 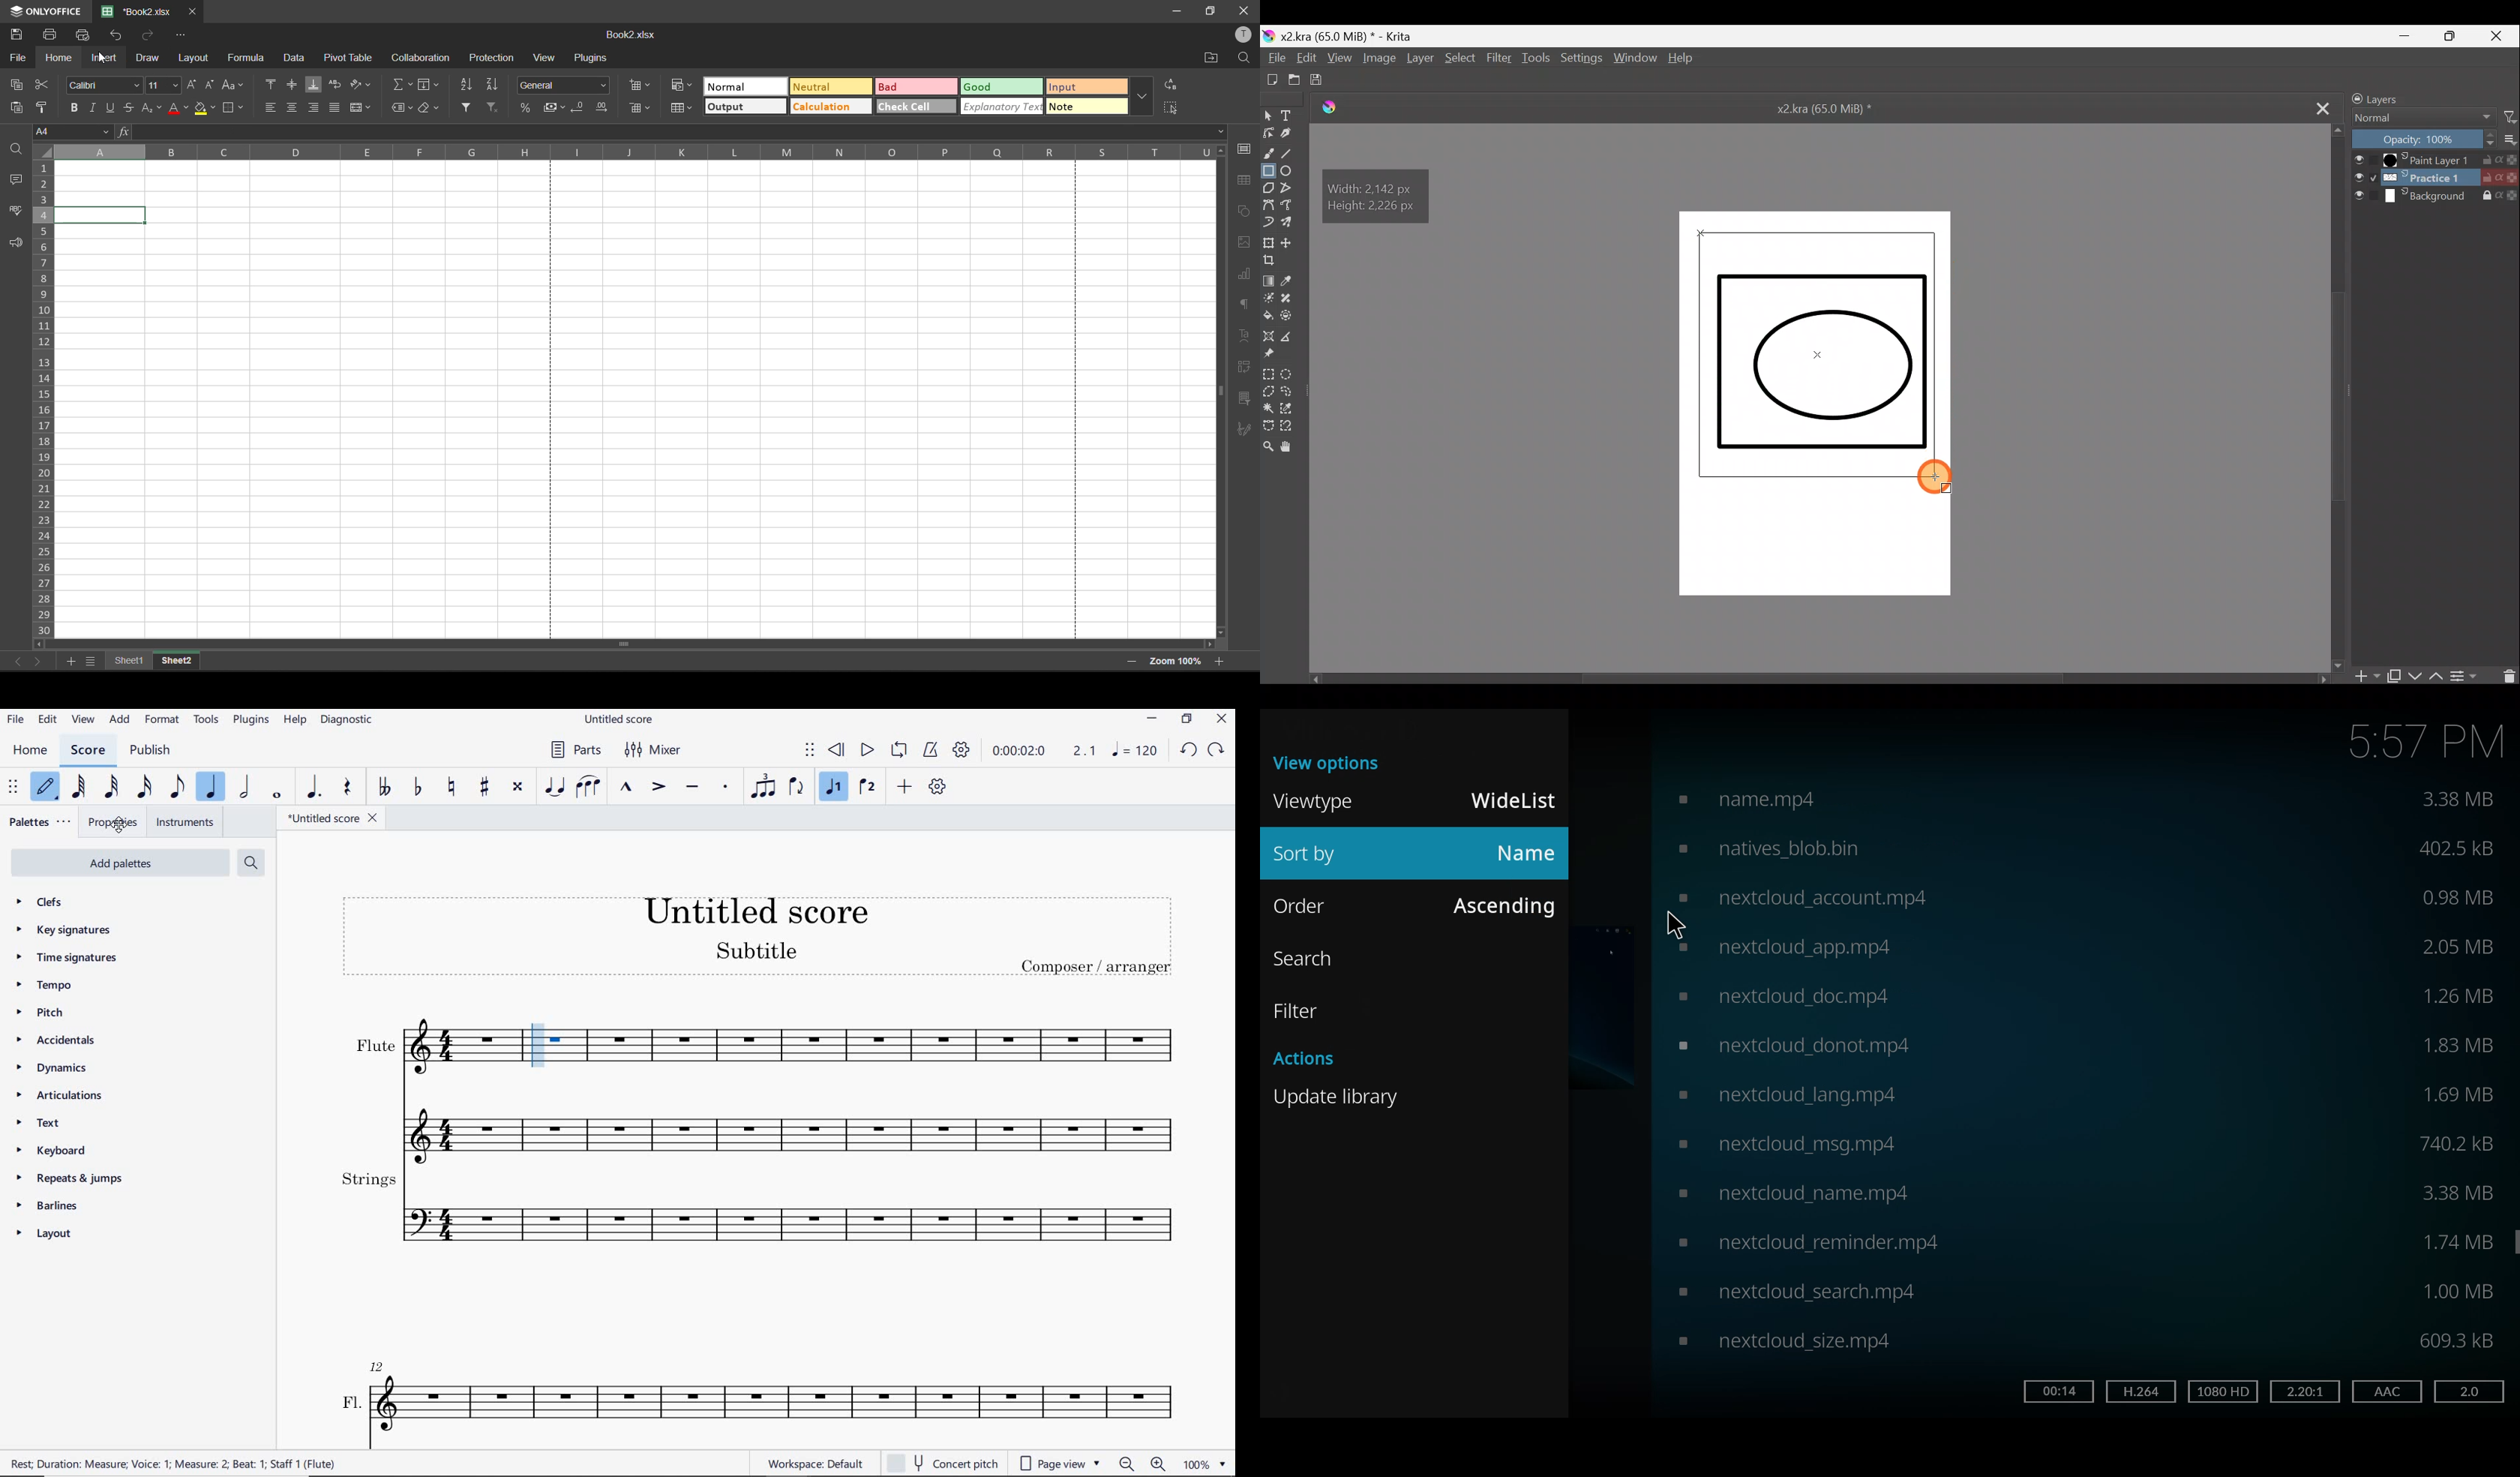 What do you see at coordinates (2456, 37) in the screenshot?
I see `Maximize` at bounding box center [2456, 37].